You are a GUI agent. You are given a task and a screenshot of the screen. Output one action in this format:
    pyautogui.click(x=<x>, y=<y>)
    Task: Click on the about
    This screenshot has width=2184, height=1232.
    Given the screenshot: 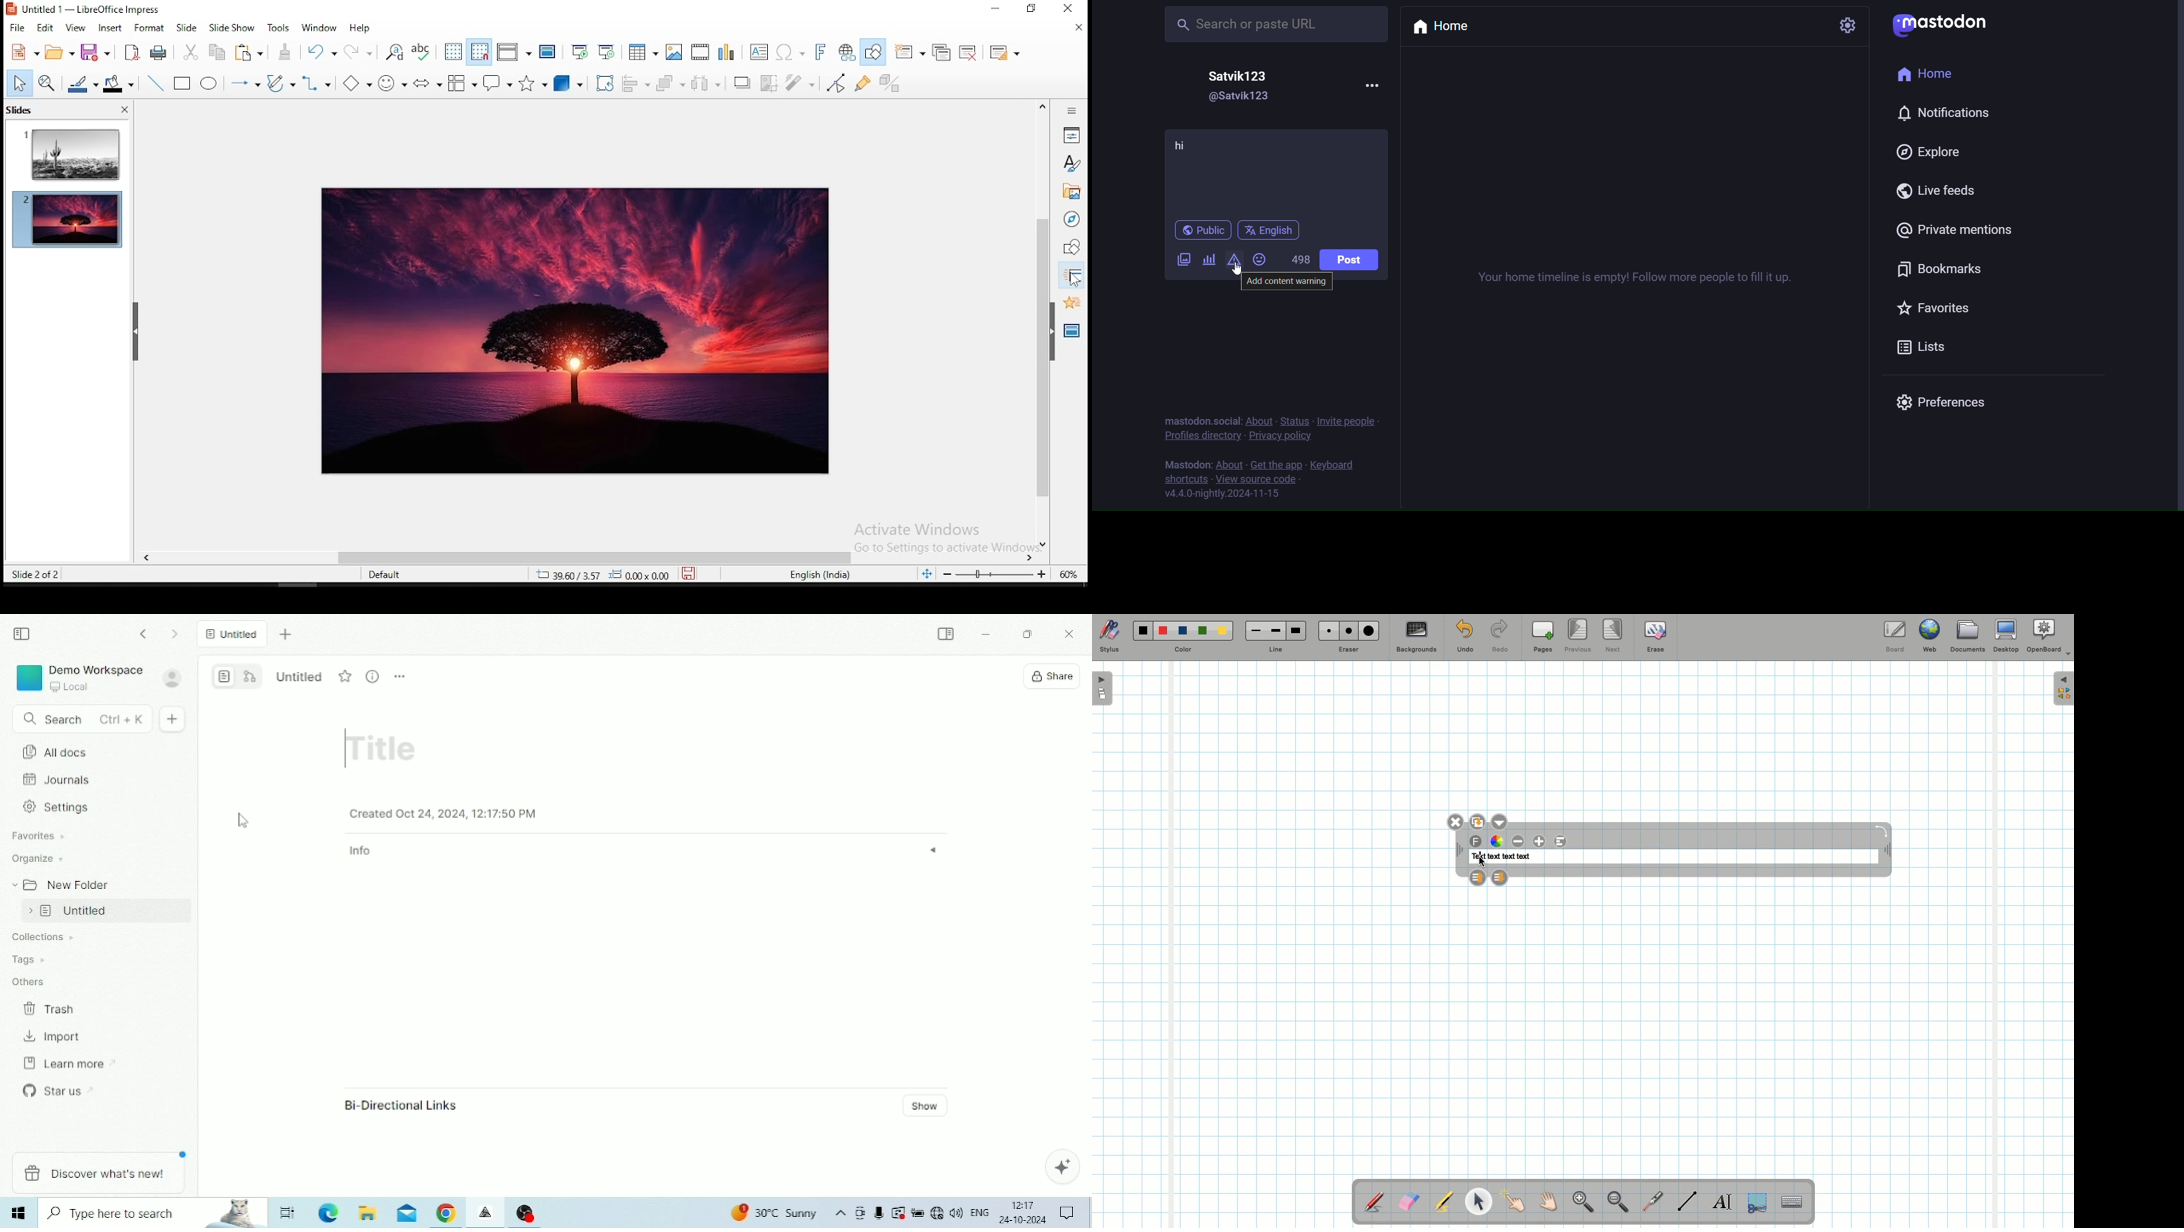 What is the action you would take?
    pyautogui.click(x=1262, y=423)
    